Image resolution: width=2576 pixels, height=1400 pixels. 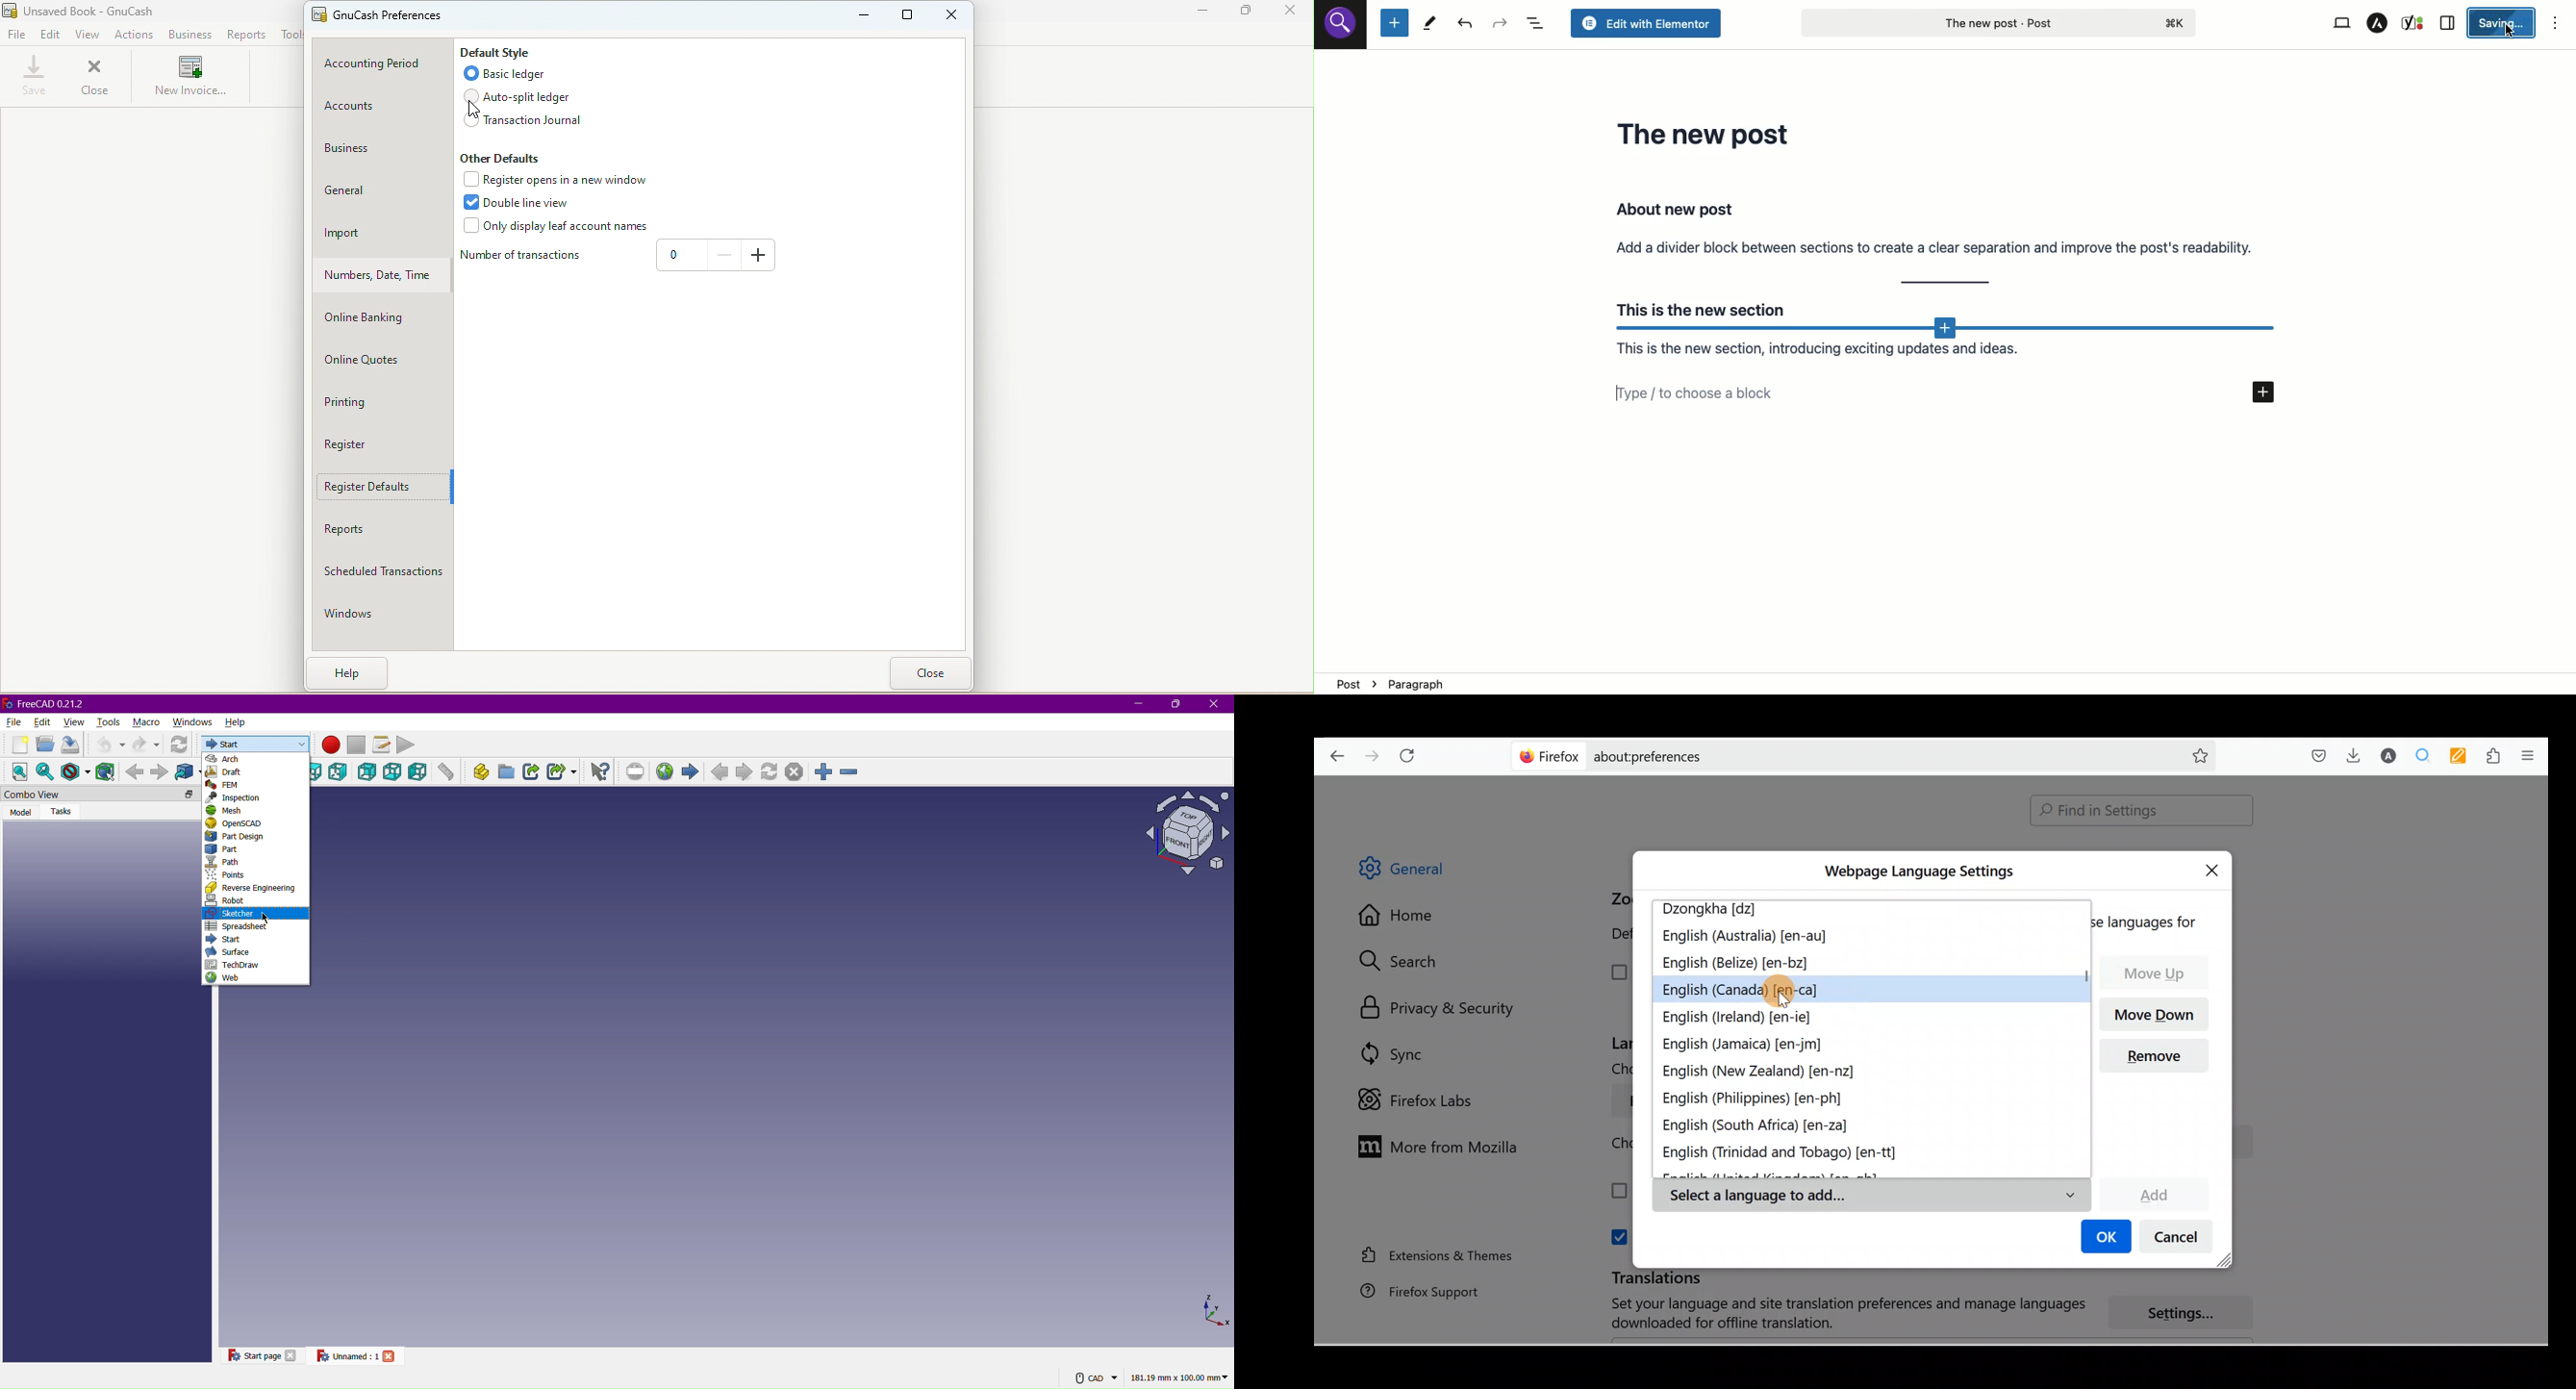 I want to click on Go to linked objects, so click(x=187, y=770).